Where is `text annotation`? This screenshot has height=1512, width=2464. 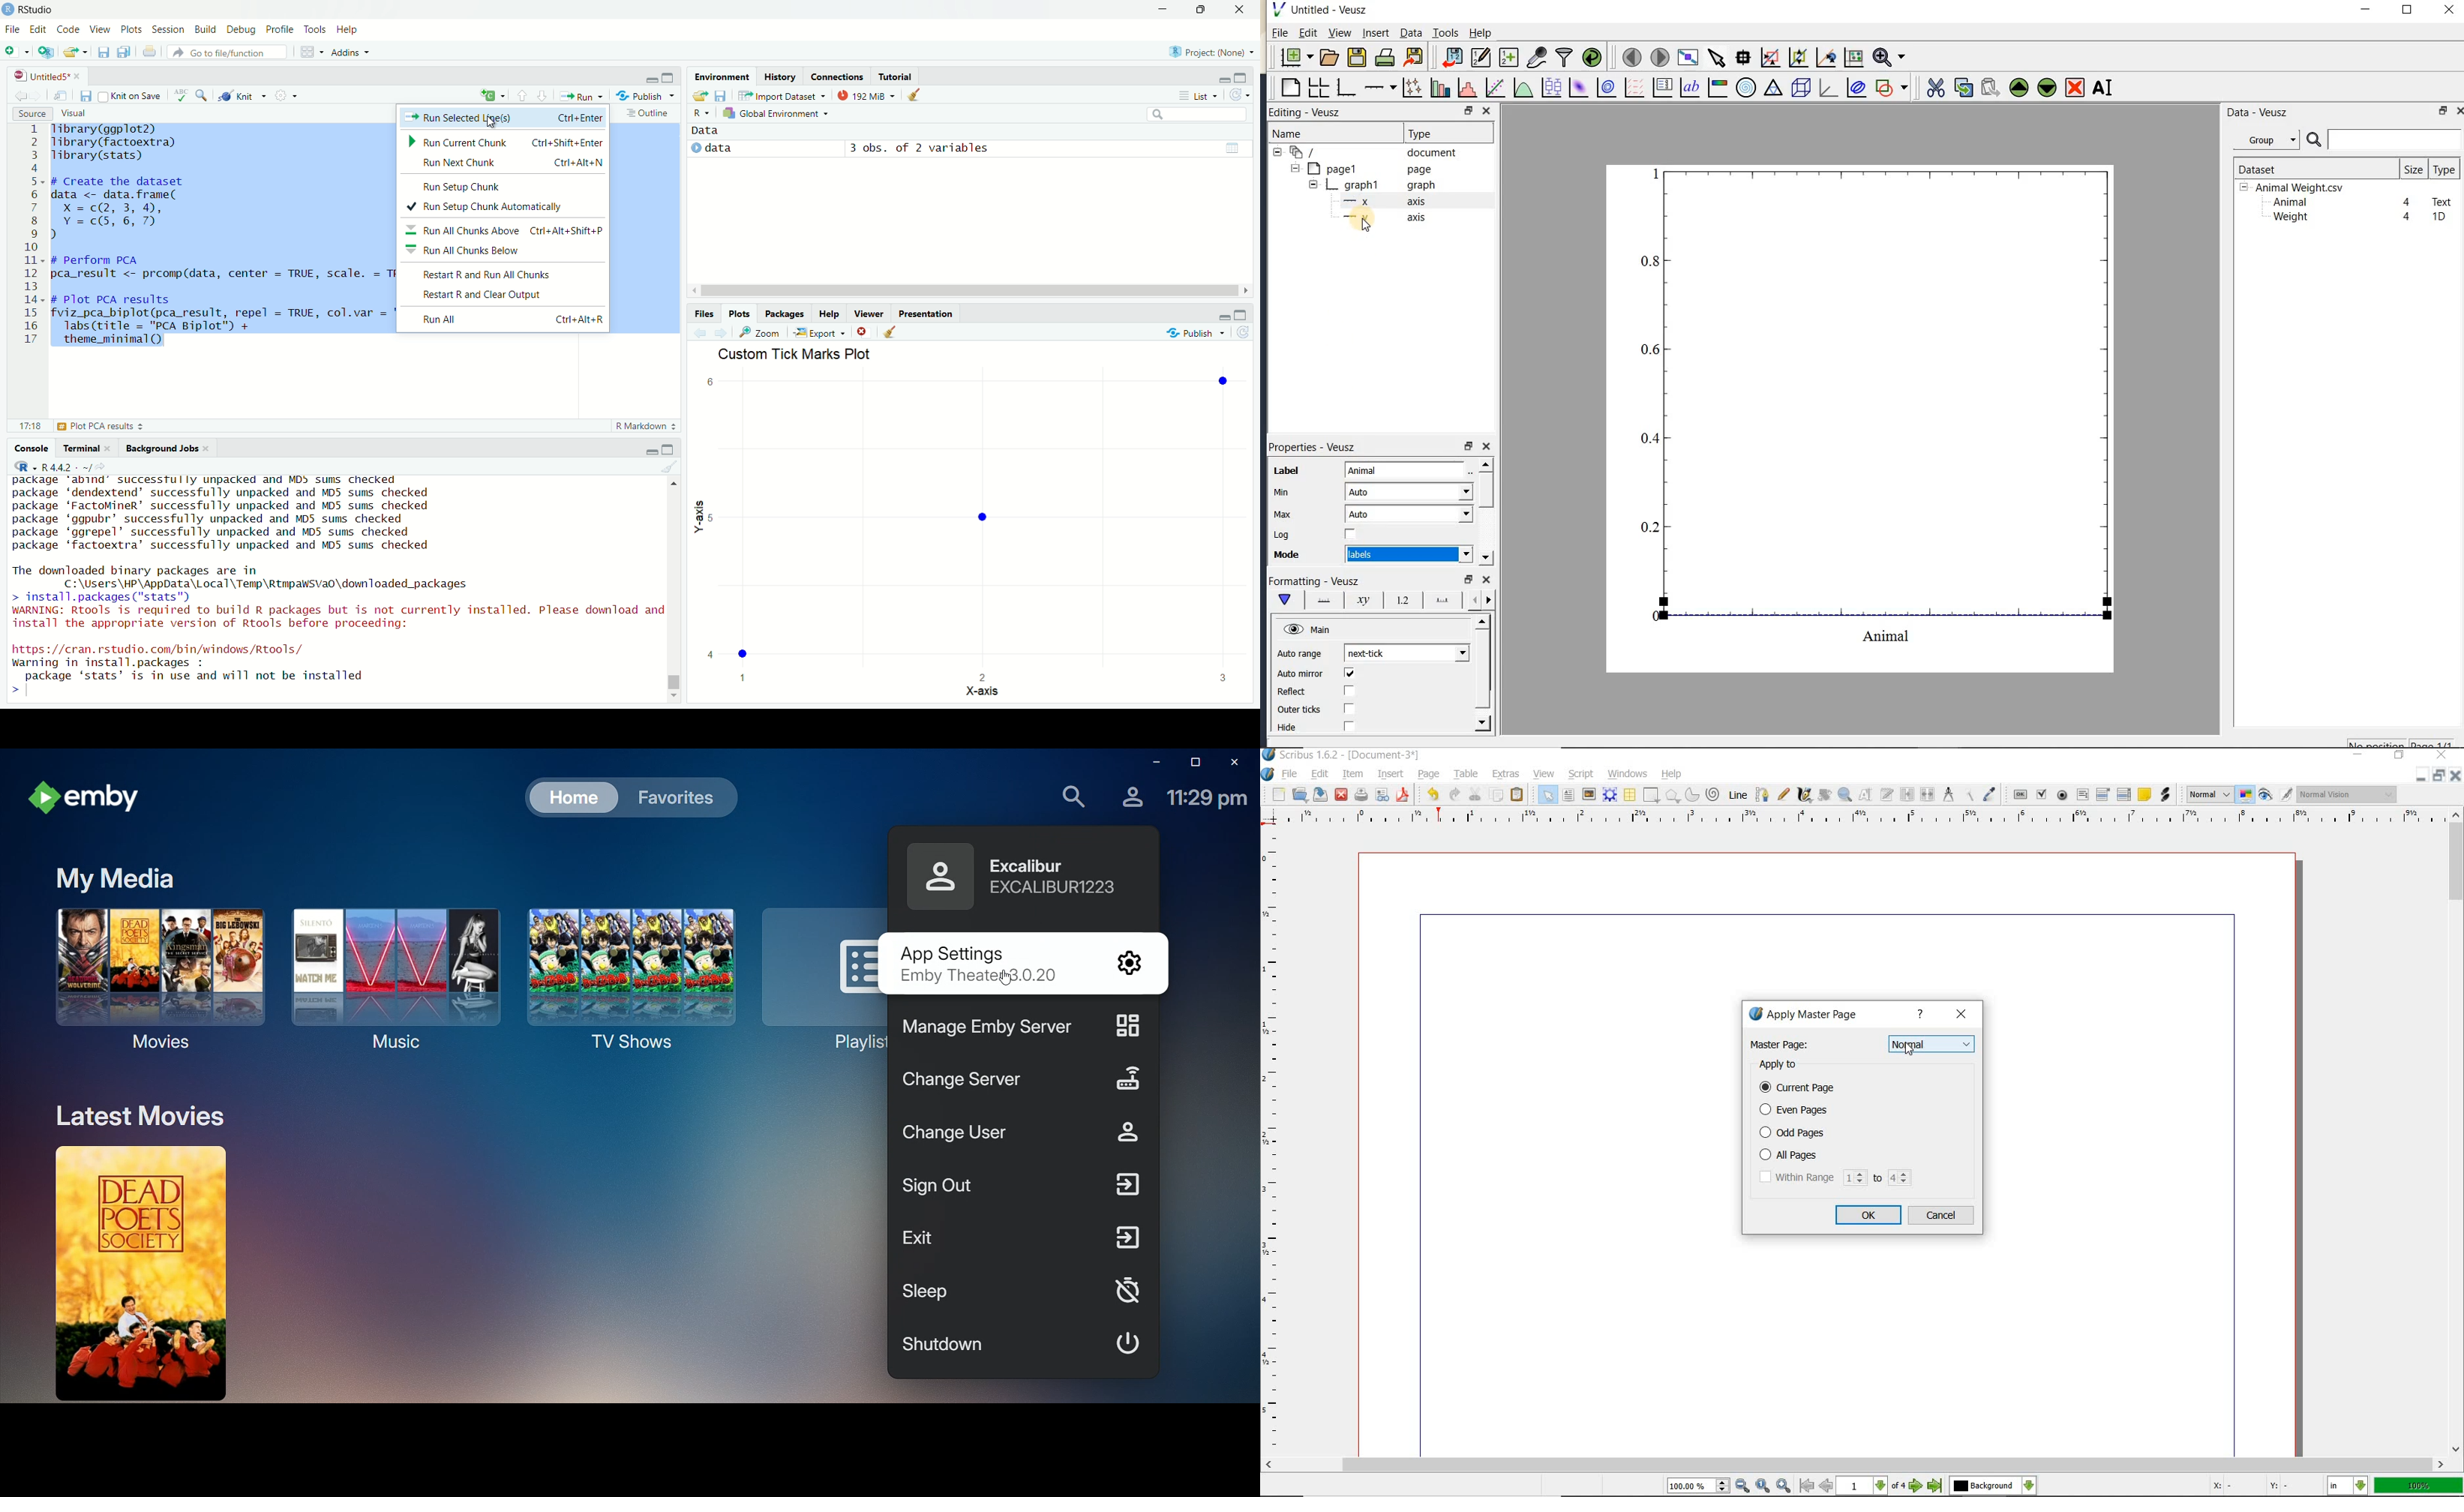
text annotation is located at coordinates (2144, 794).